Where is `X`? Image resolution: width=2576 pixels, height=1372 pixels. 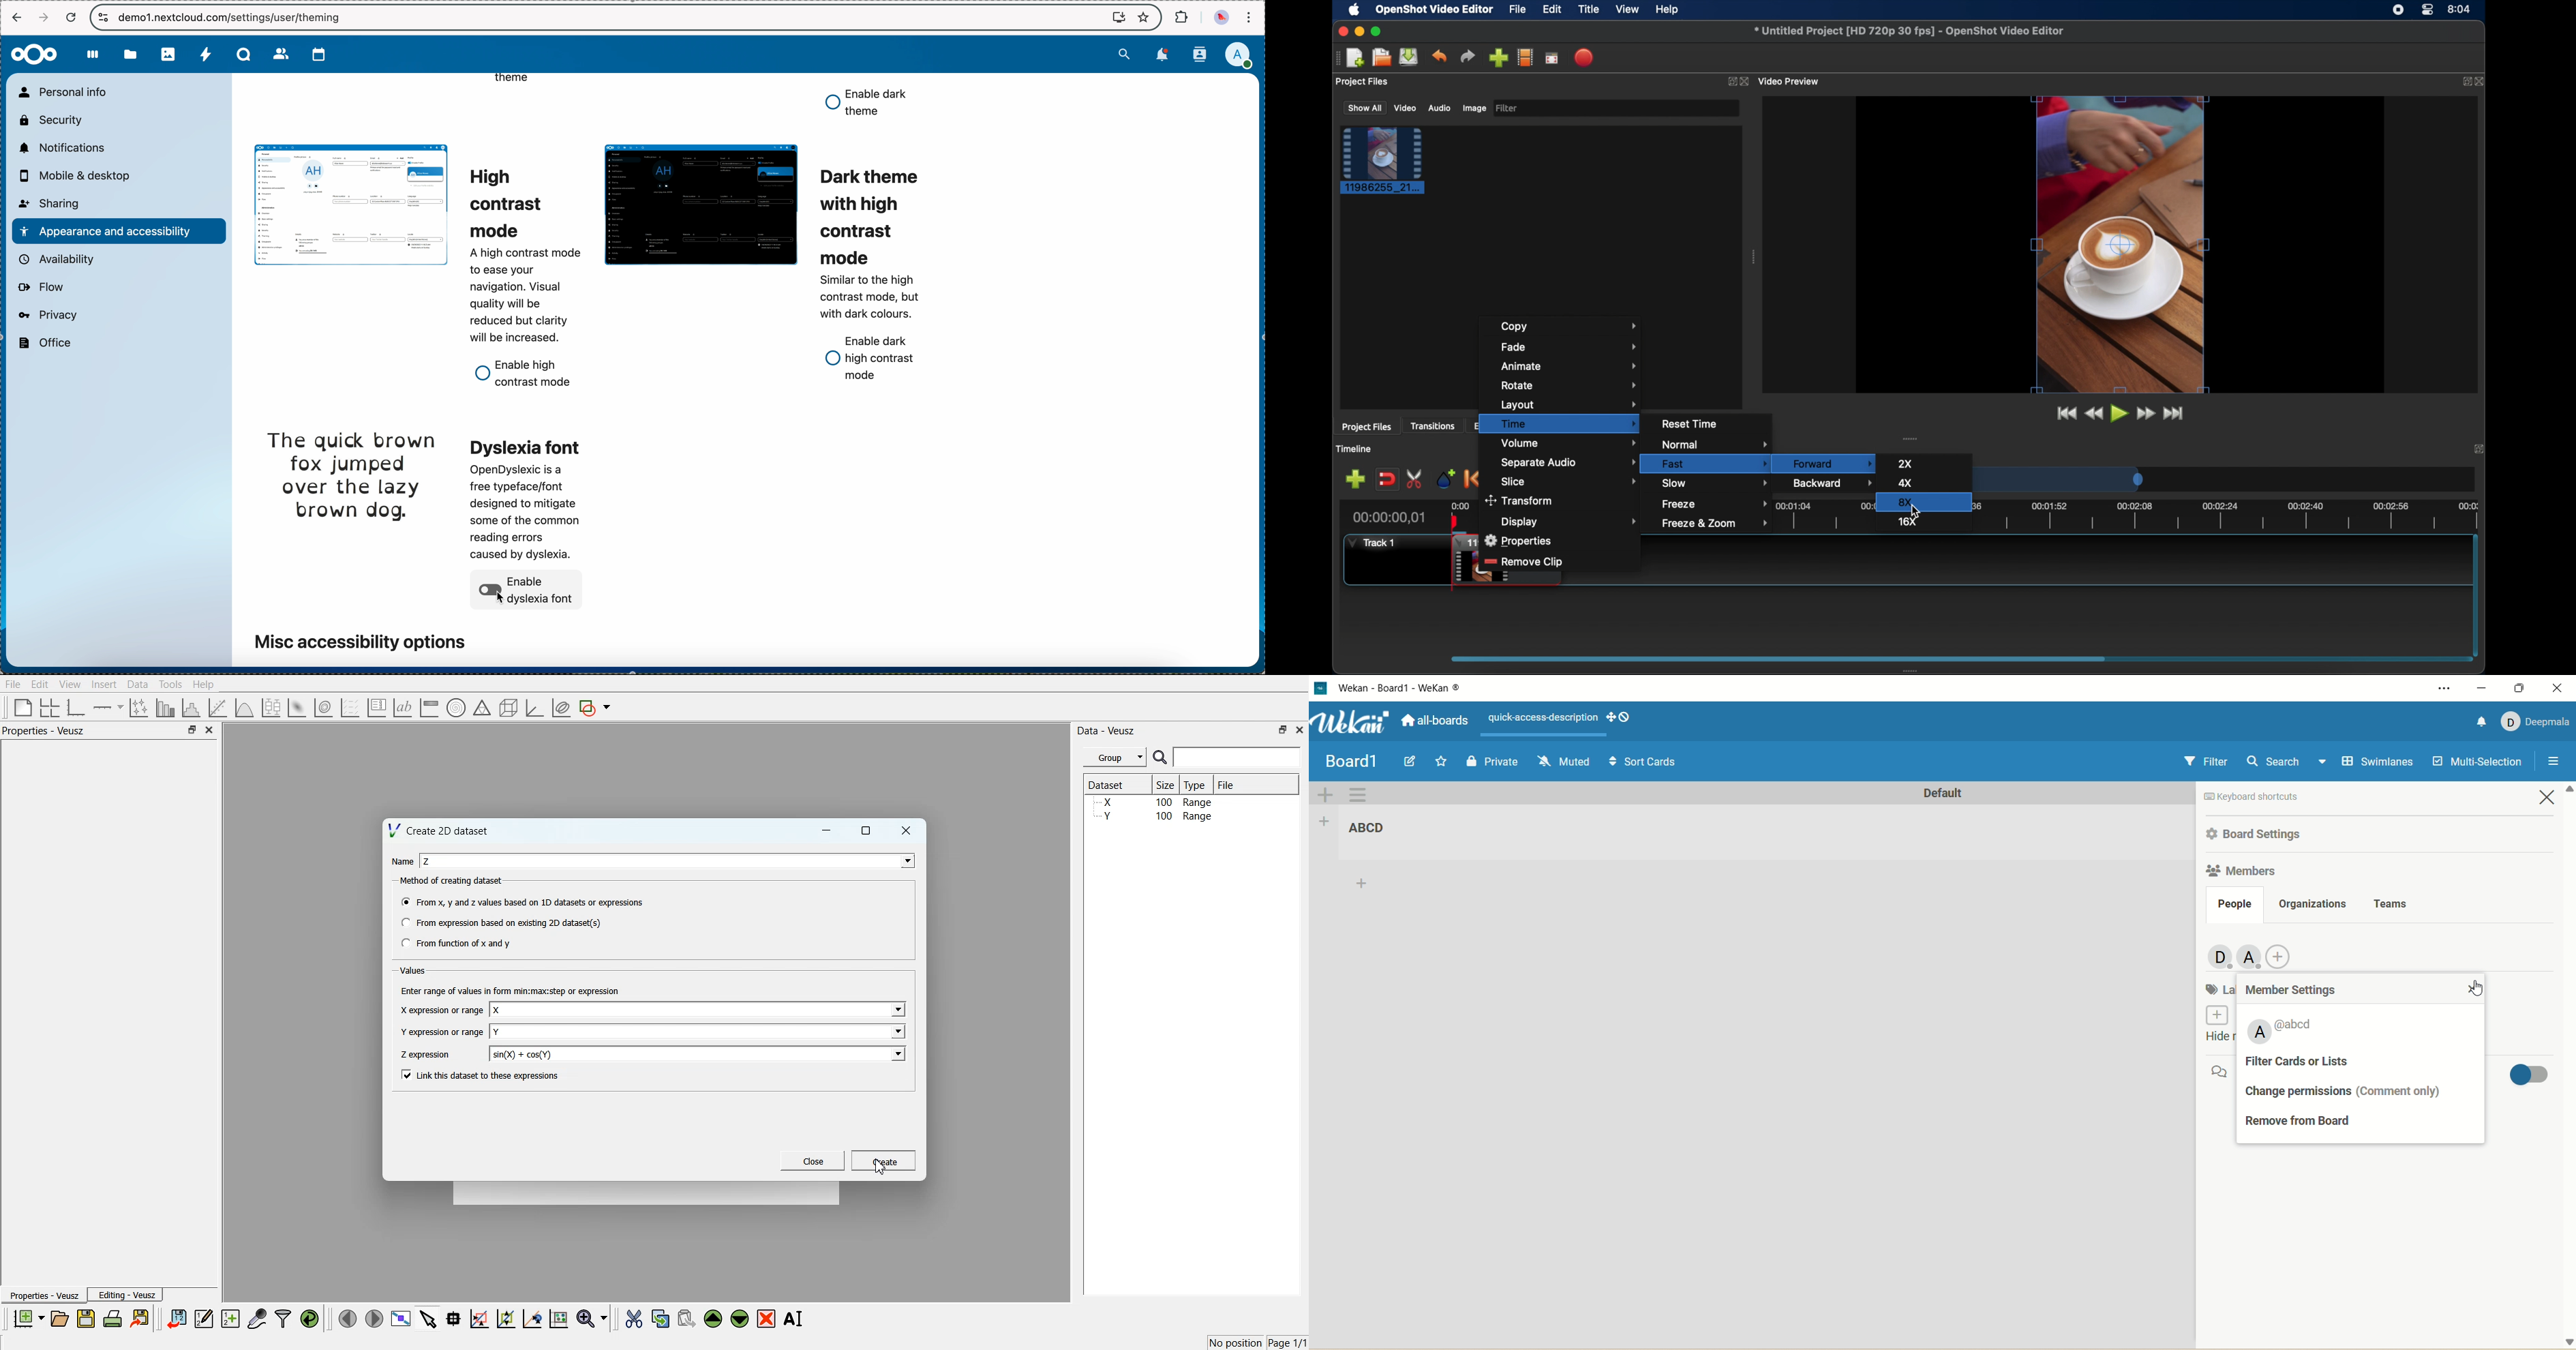
X is located at coordinates (498, 1010).